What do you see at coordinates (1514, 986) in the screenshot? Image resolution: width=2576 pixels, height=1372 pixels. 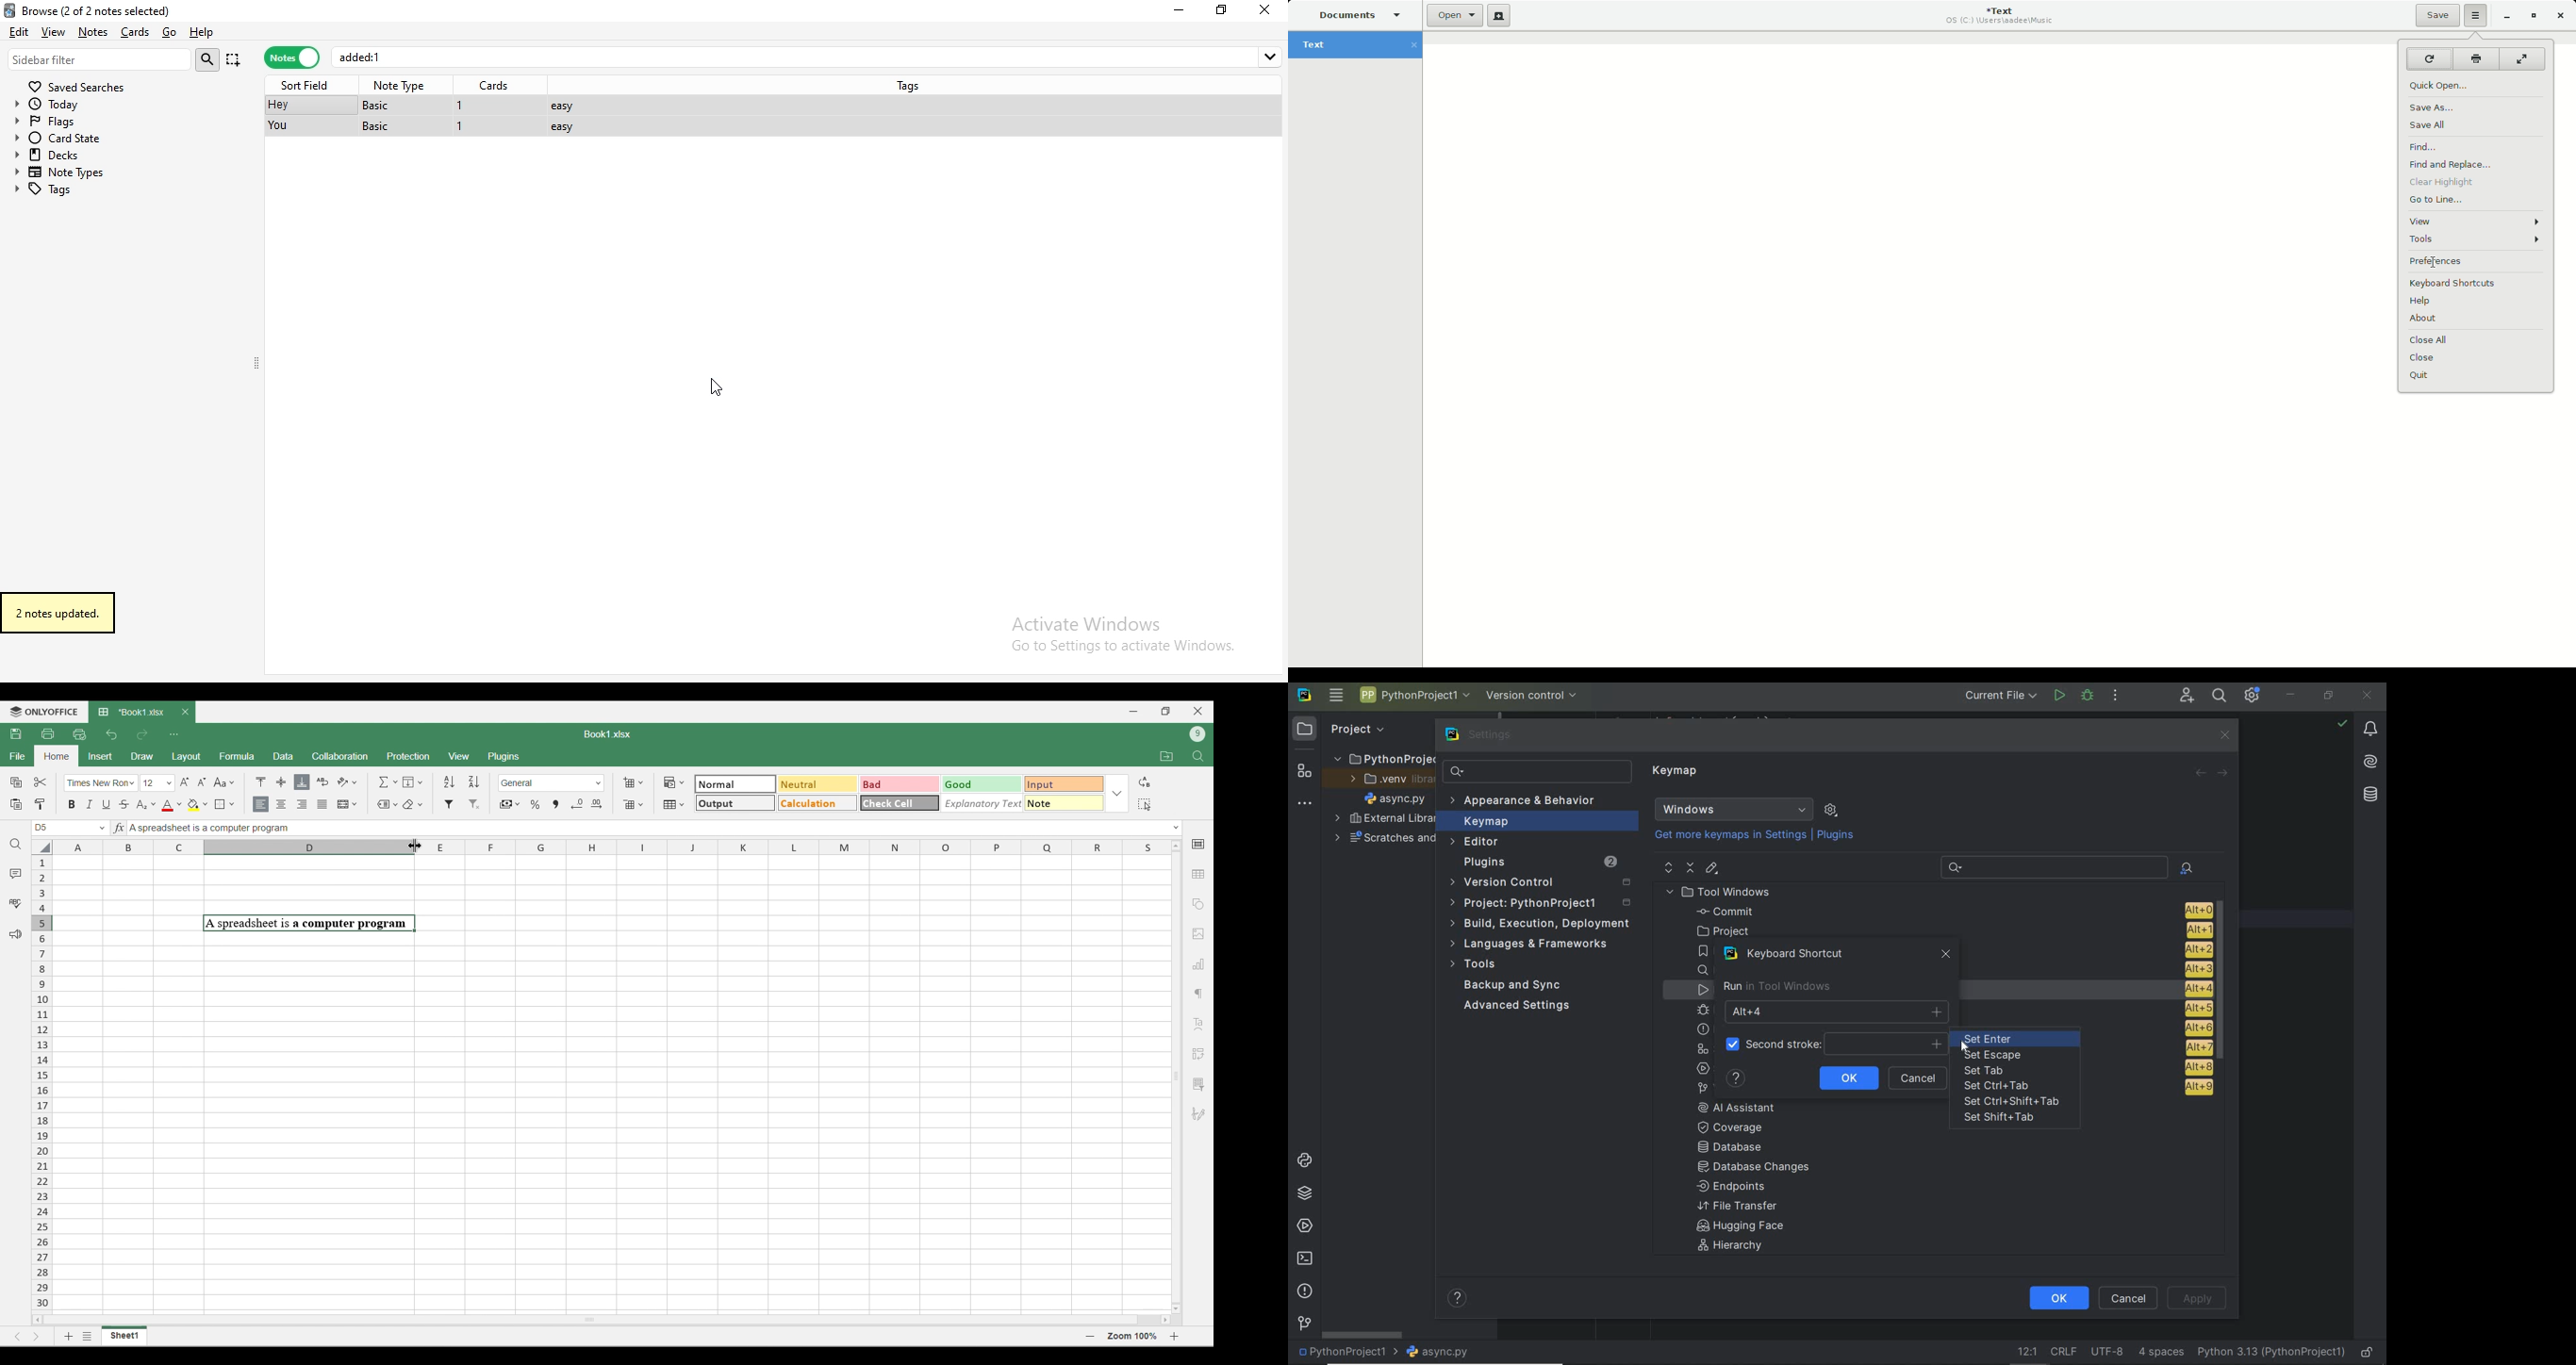 I see `Backup and Sync` at bounding box center [1514, 986].